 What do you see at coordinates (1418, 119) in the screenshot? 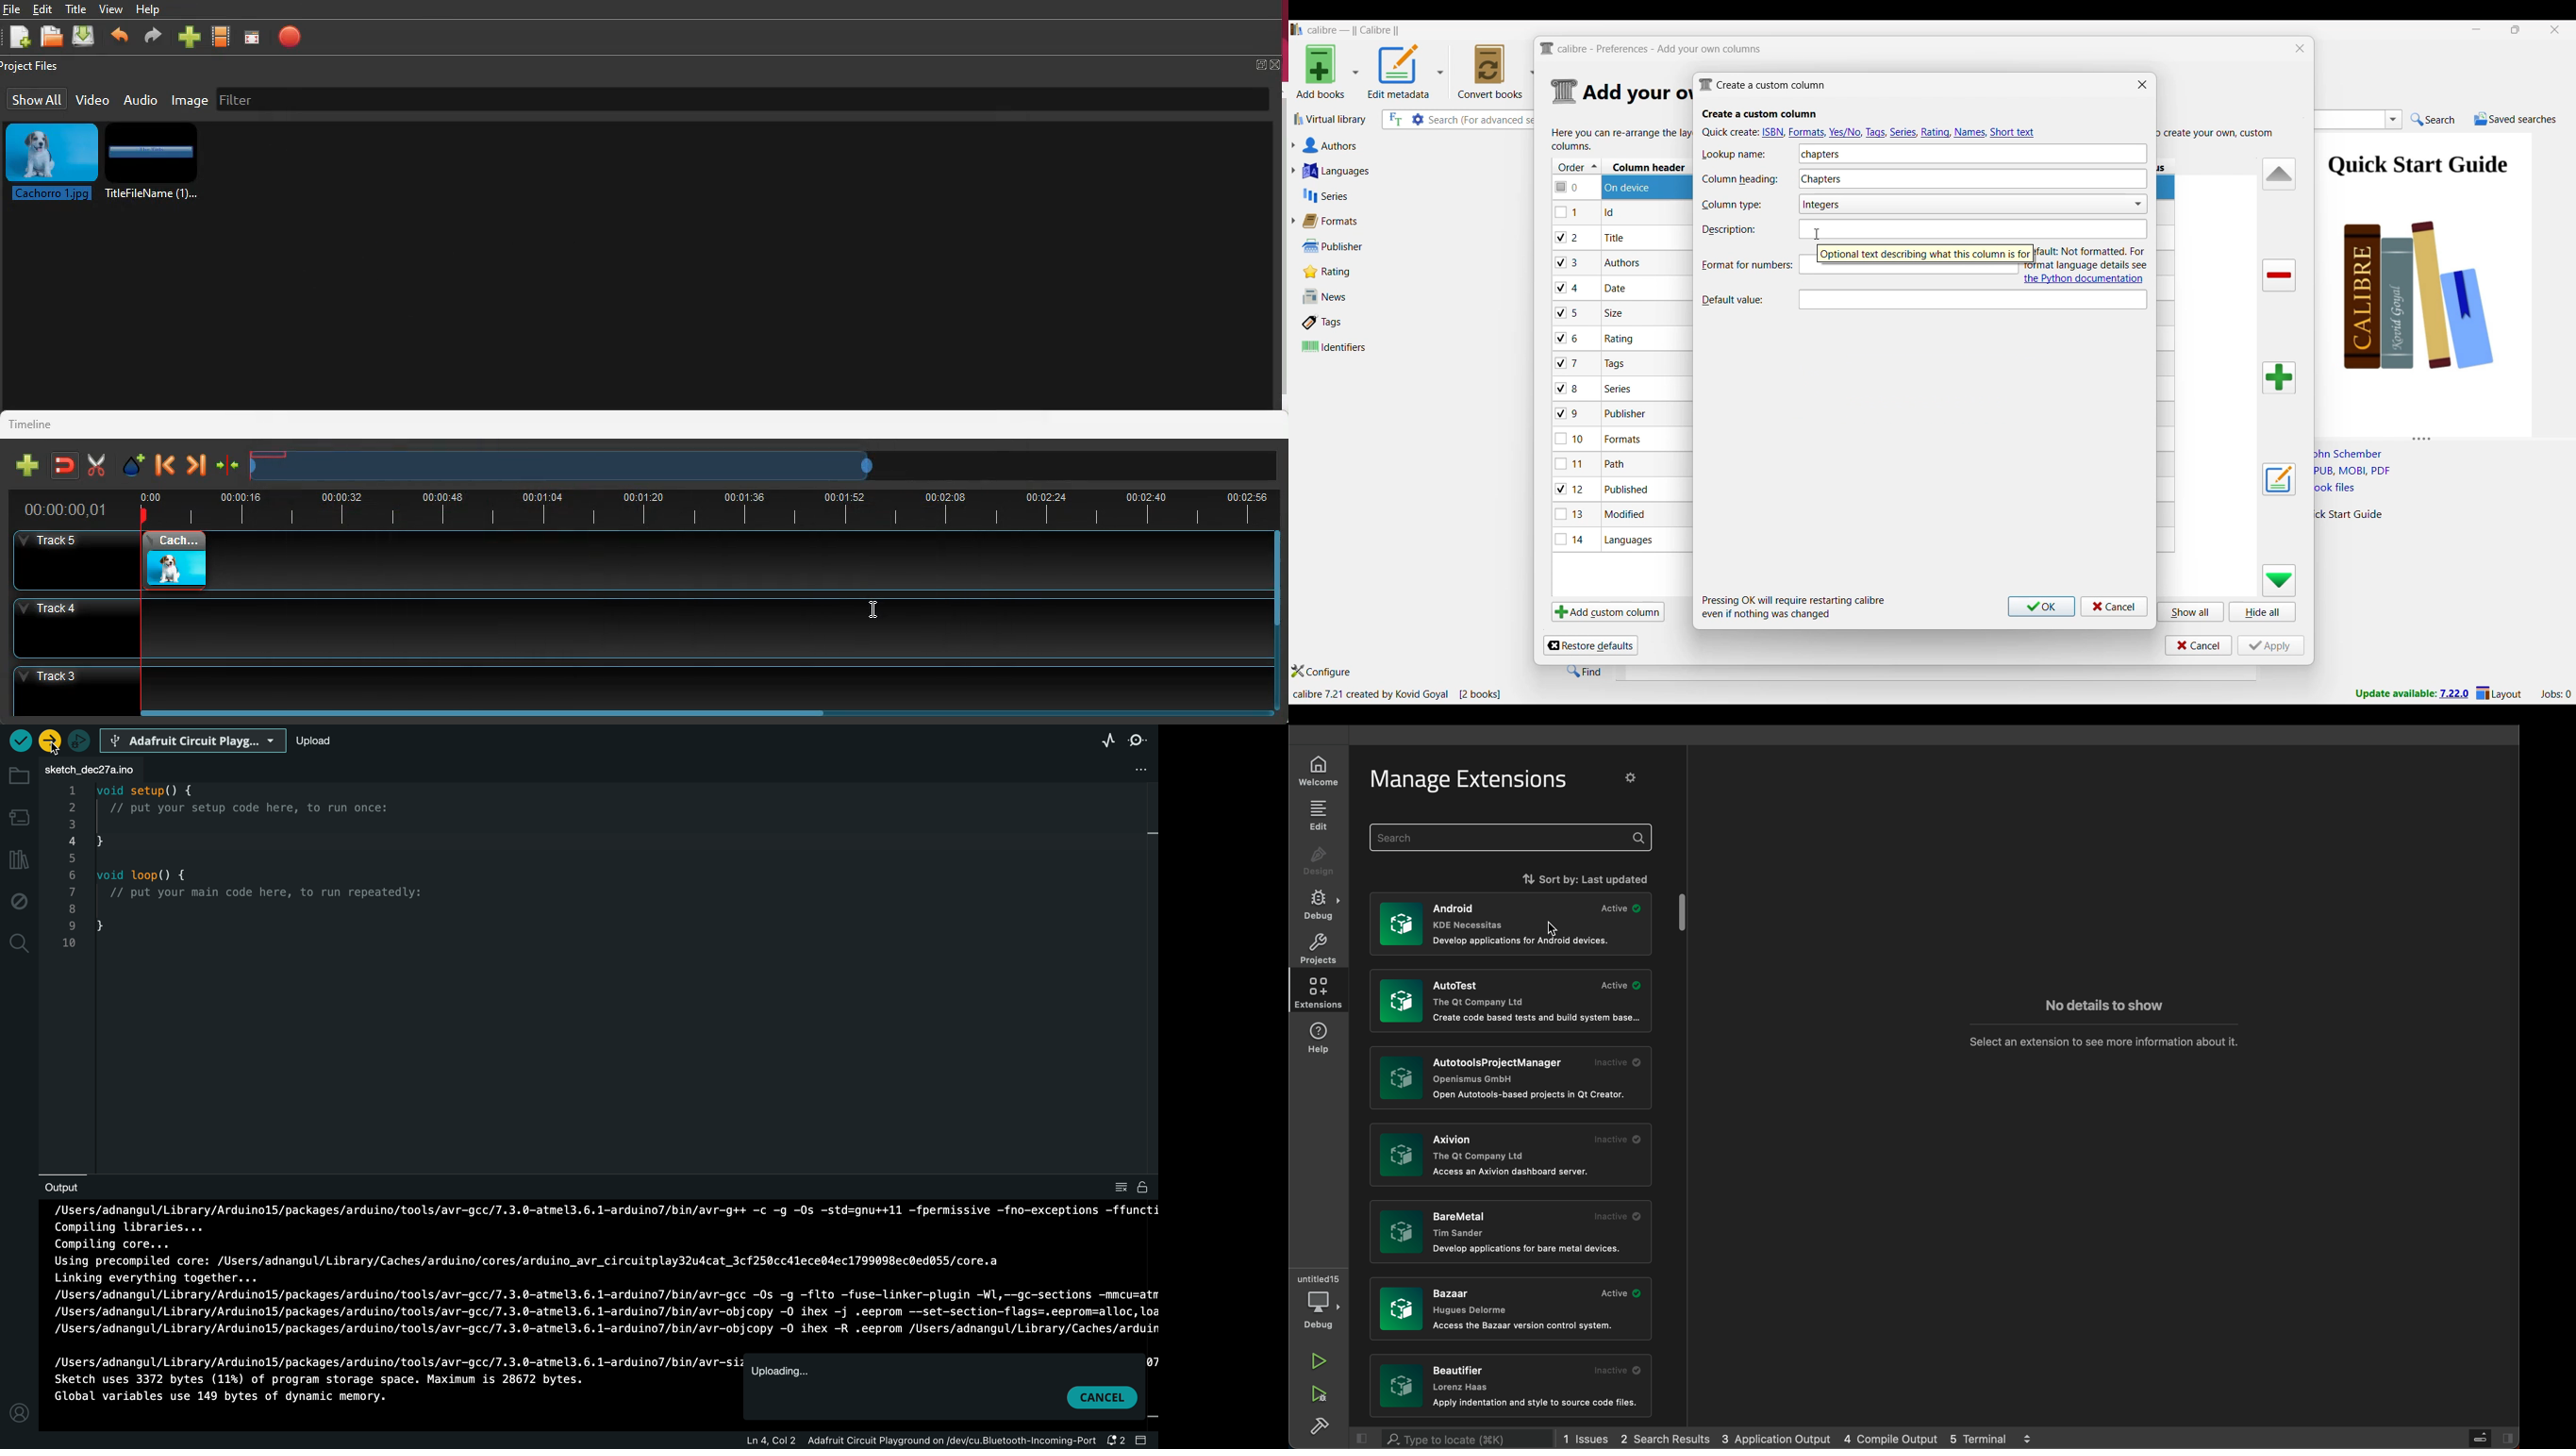
I see `Advanced search` at bounding box center [1418, 119].